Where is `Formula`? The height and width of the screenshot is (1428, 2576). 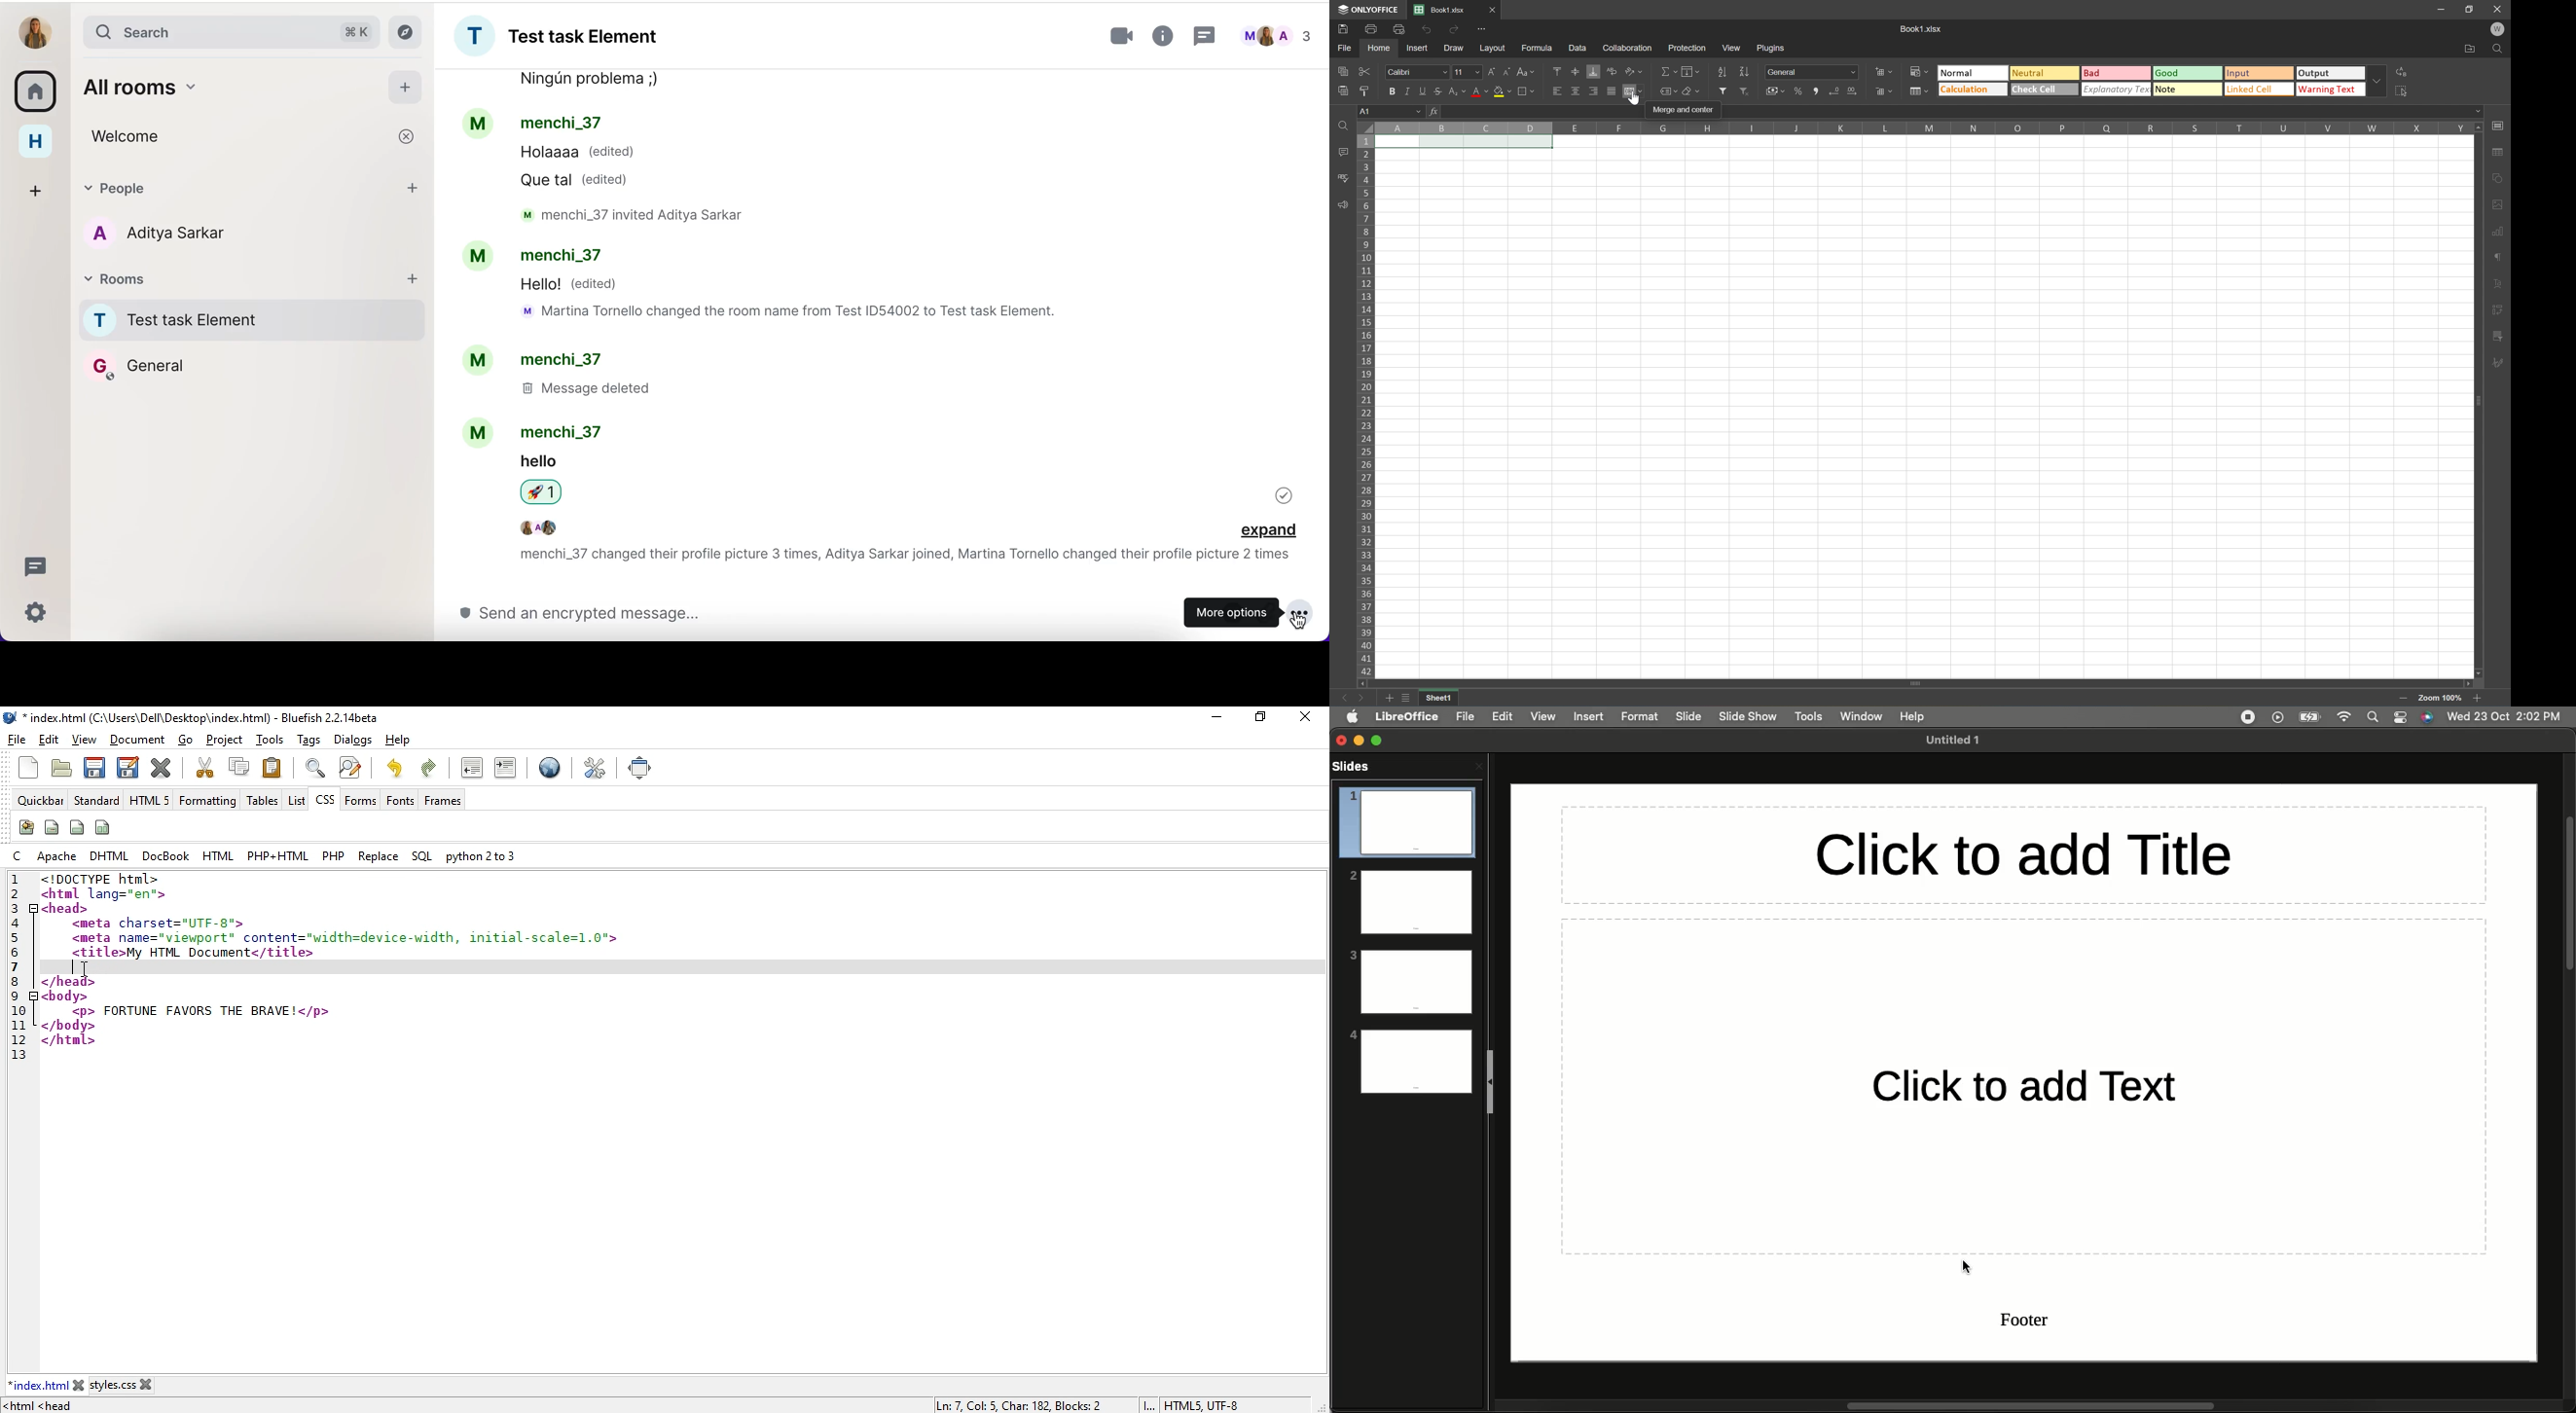
Formula is located at coordinates (1540, 48).